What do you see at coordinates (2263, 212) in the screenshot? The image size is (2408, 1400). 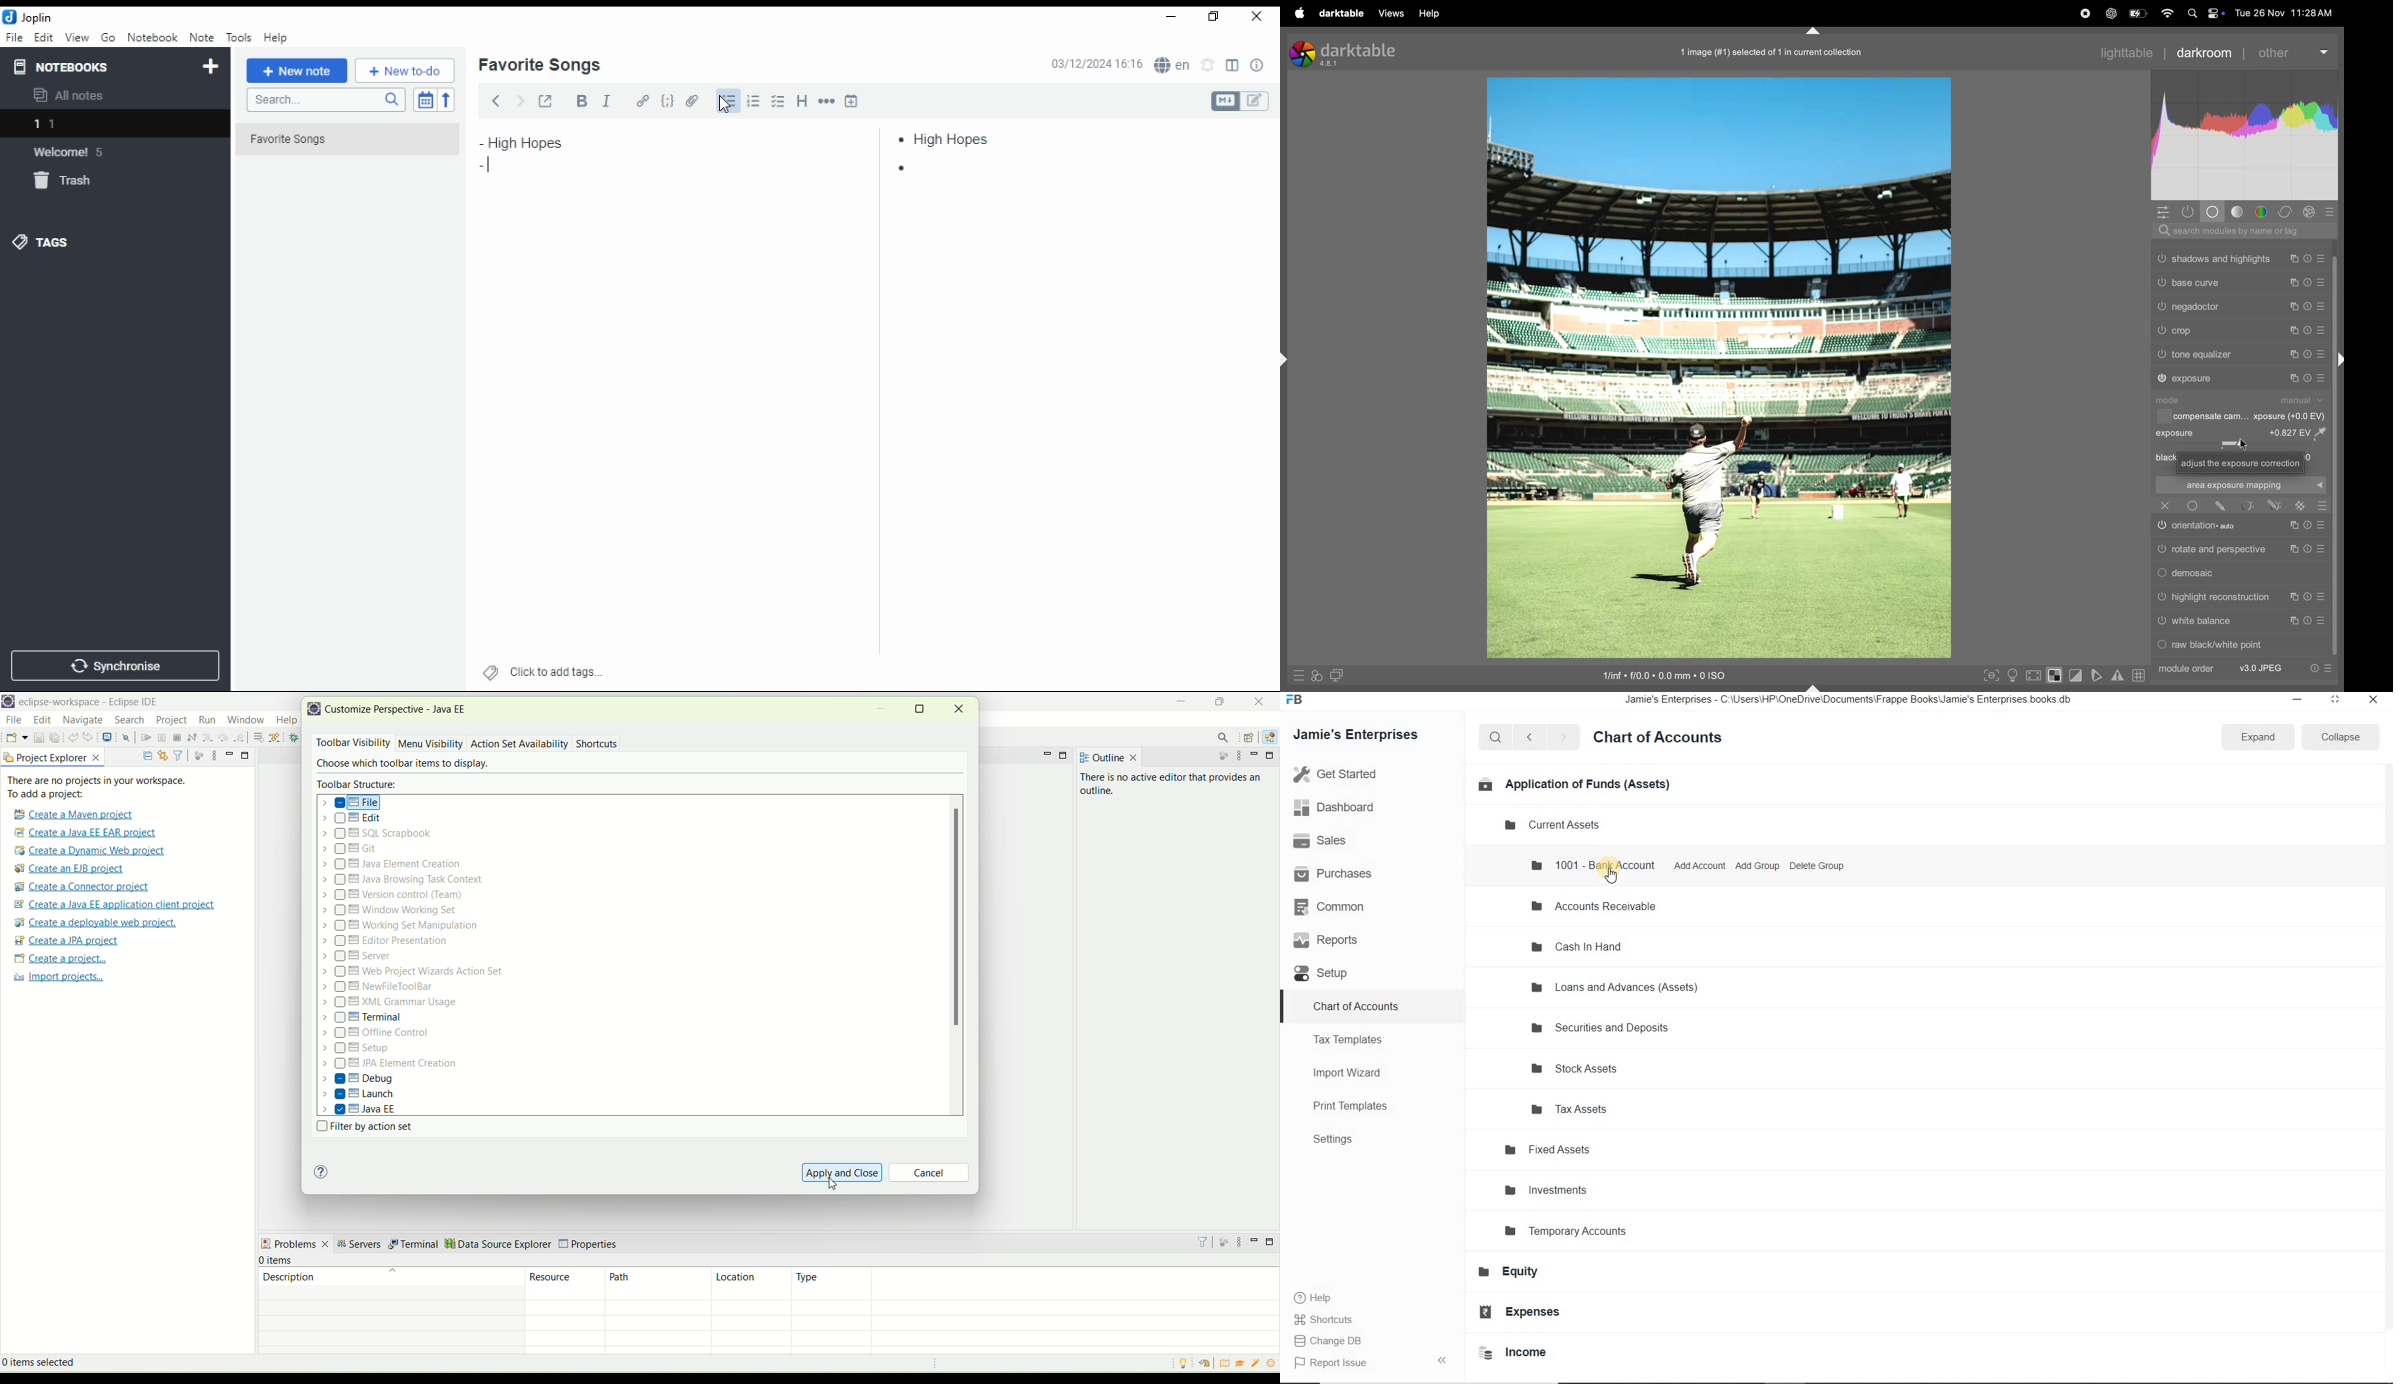 I see `color` at bounding box center [2263, 212].